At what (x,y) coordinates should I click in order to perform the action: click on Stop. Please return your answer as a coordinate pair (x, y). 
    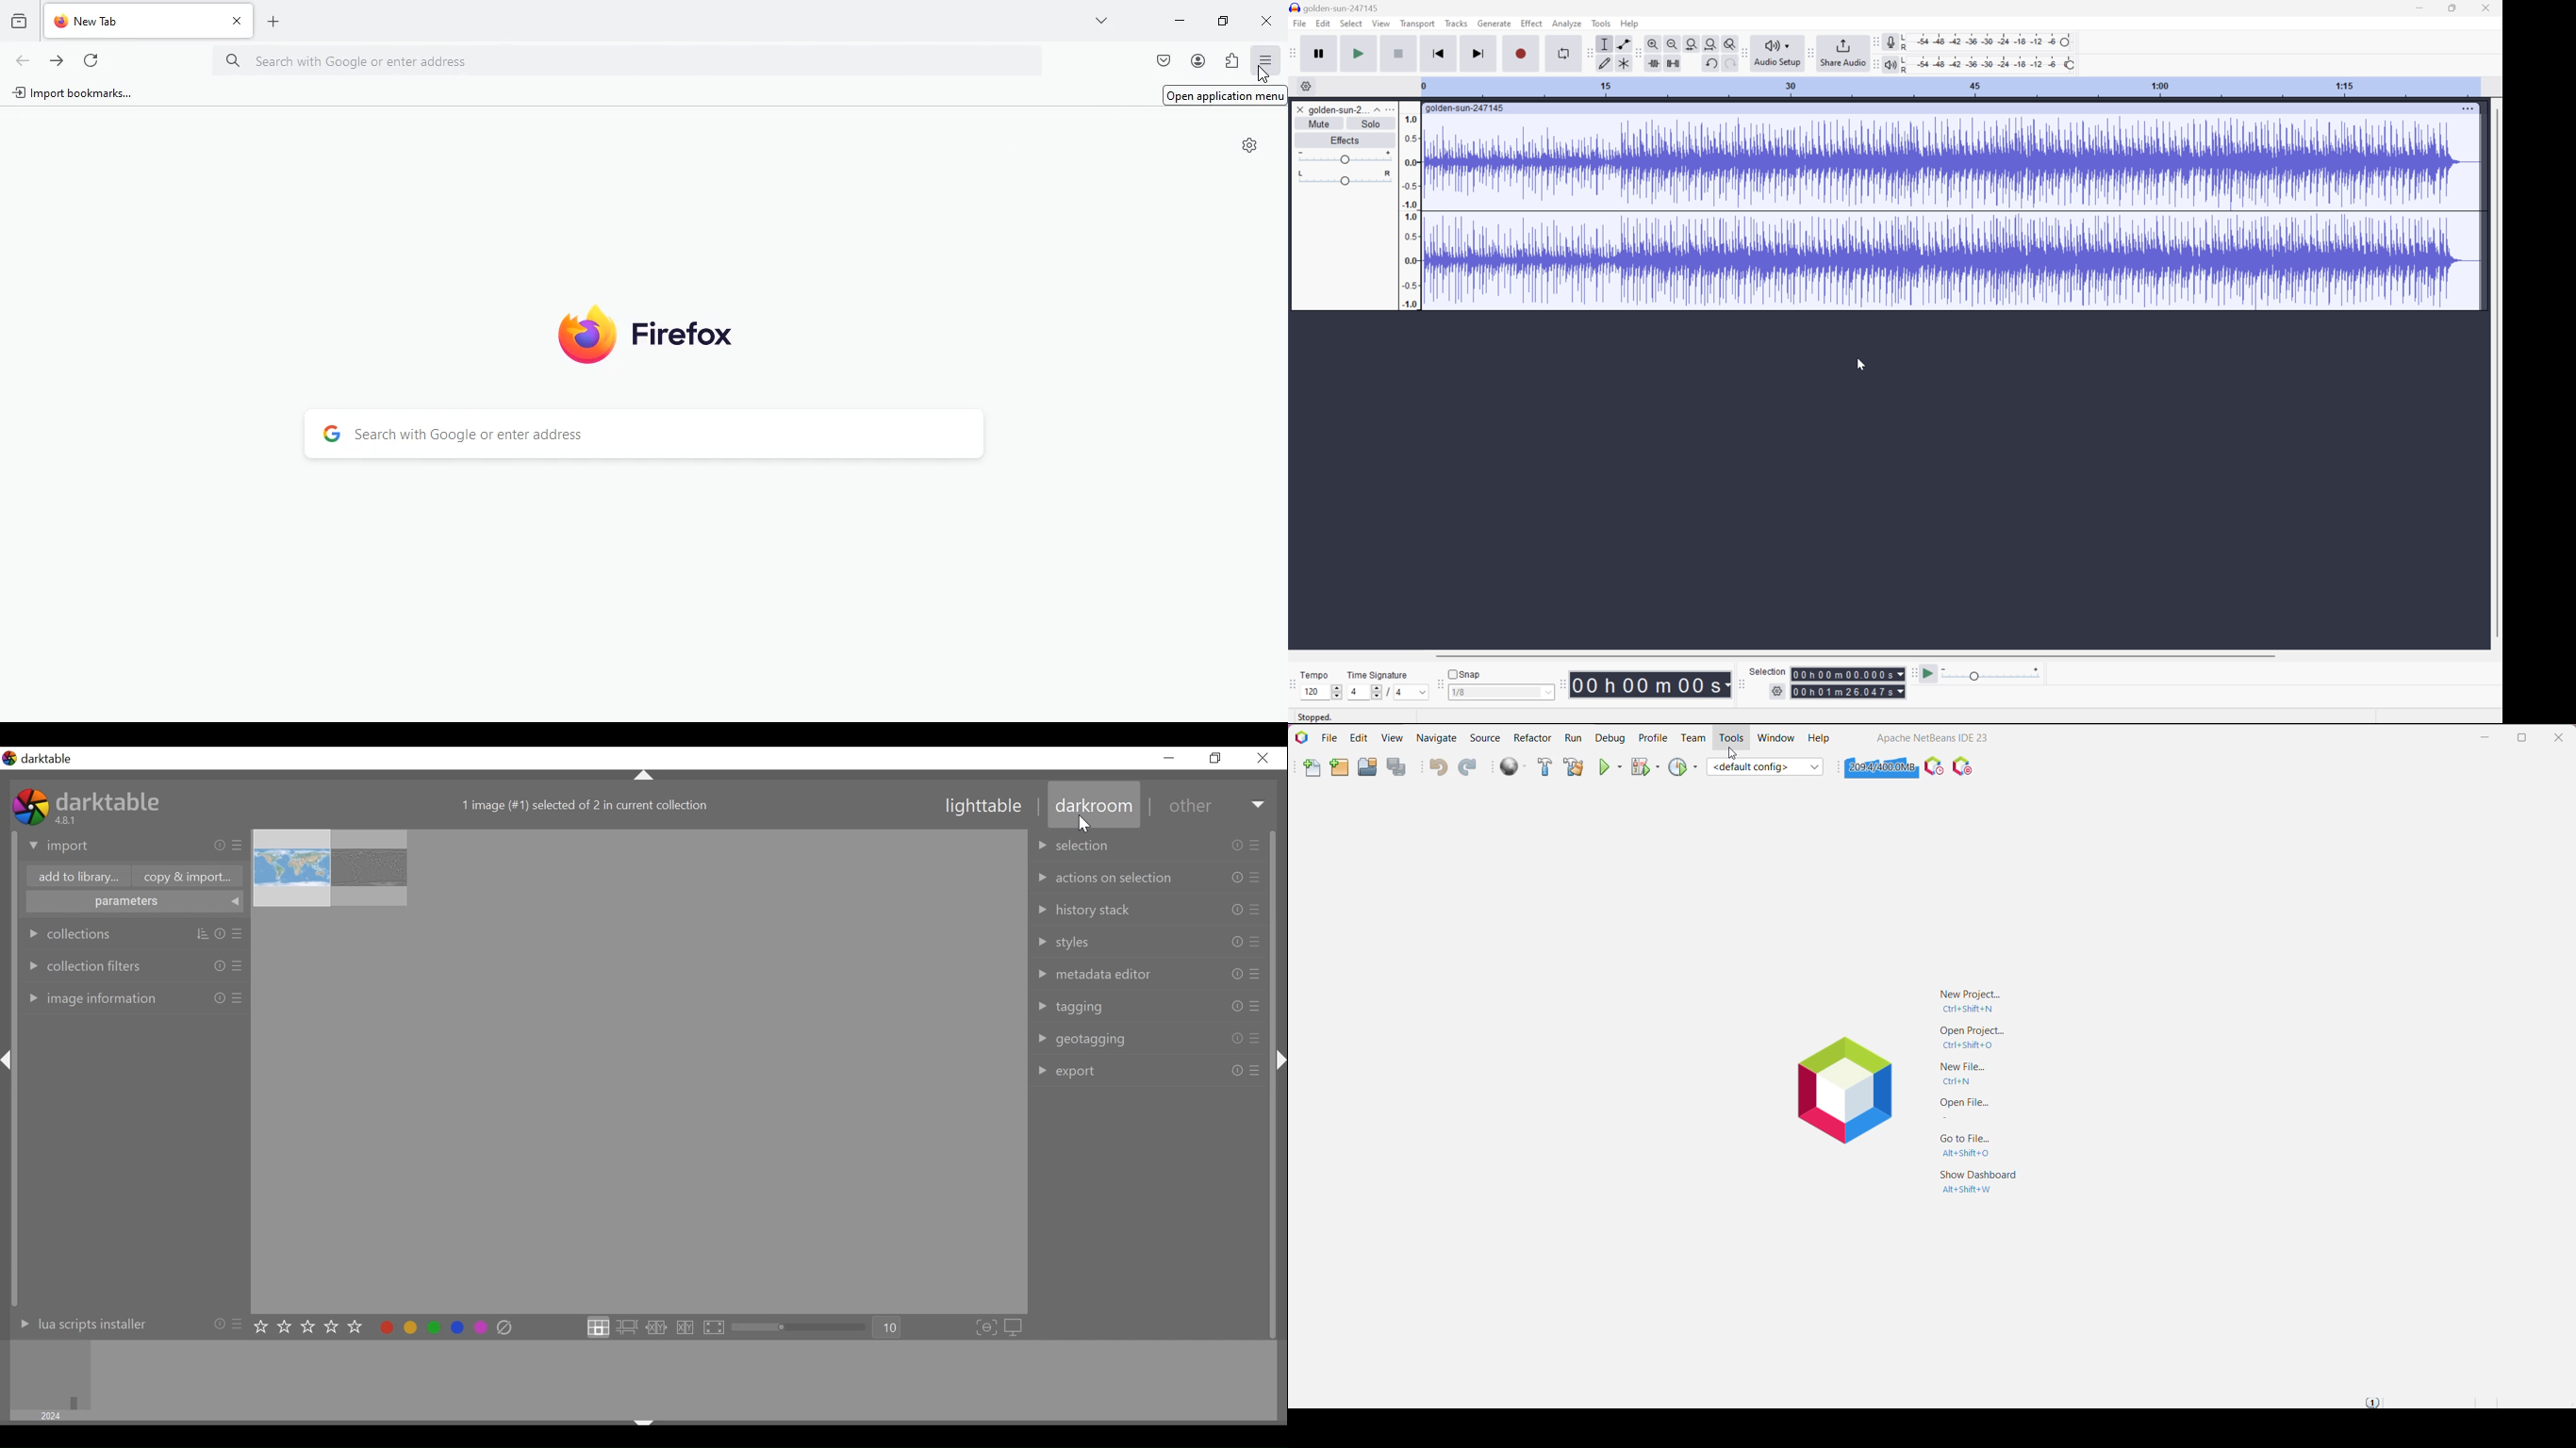
    Looking at the image, I should click on (1398, 54).